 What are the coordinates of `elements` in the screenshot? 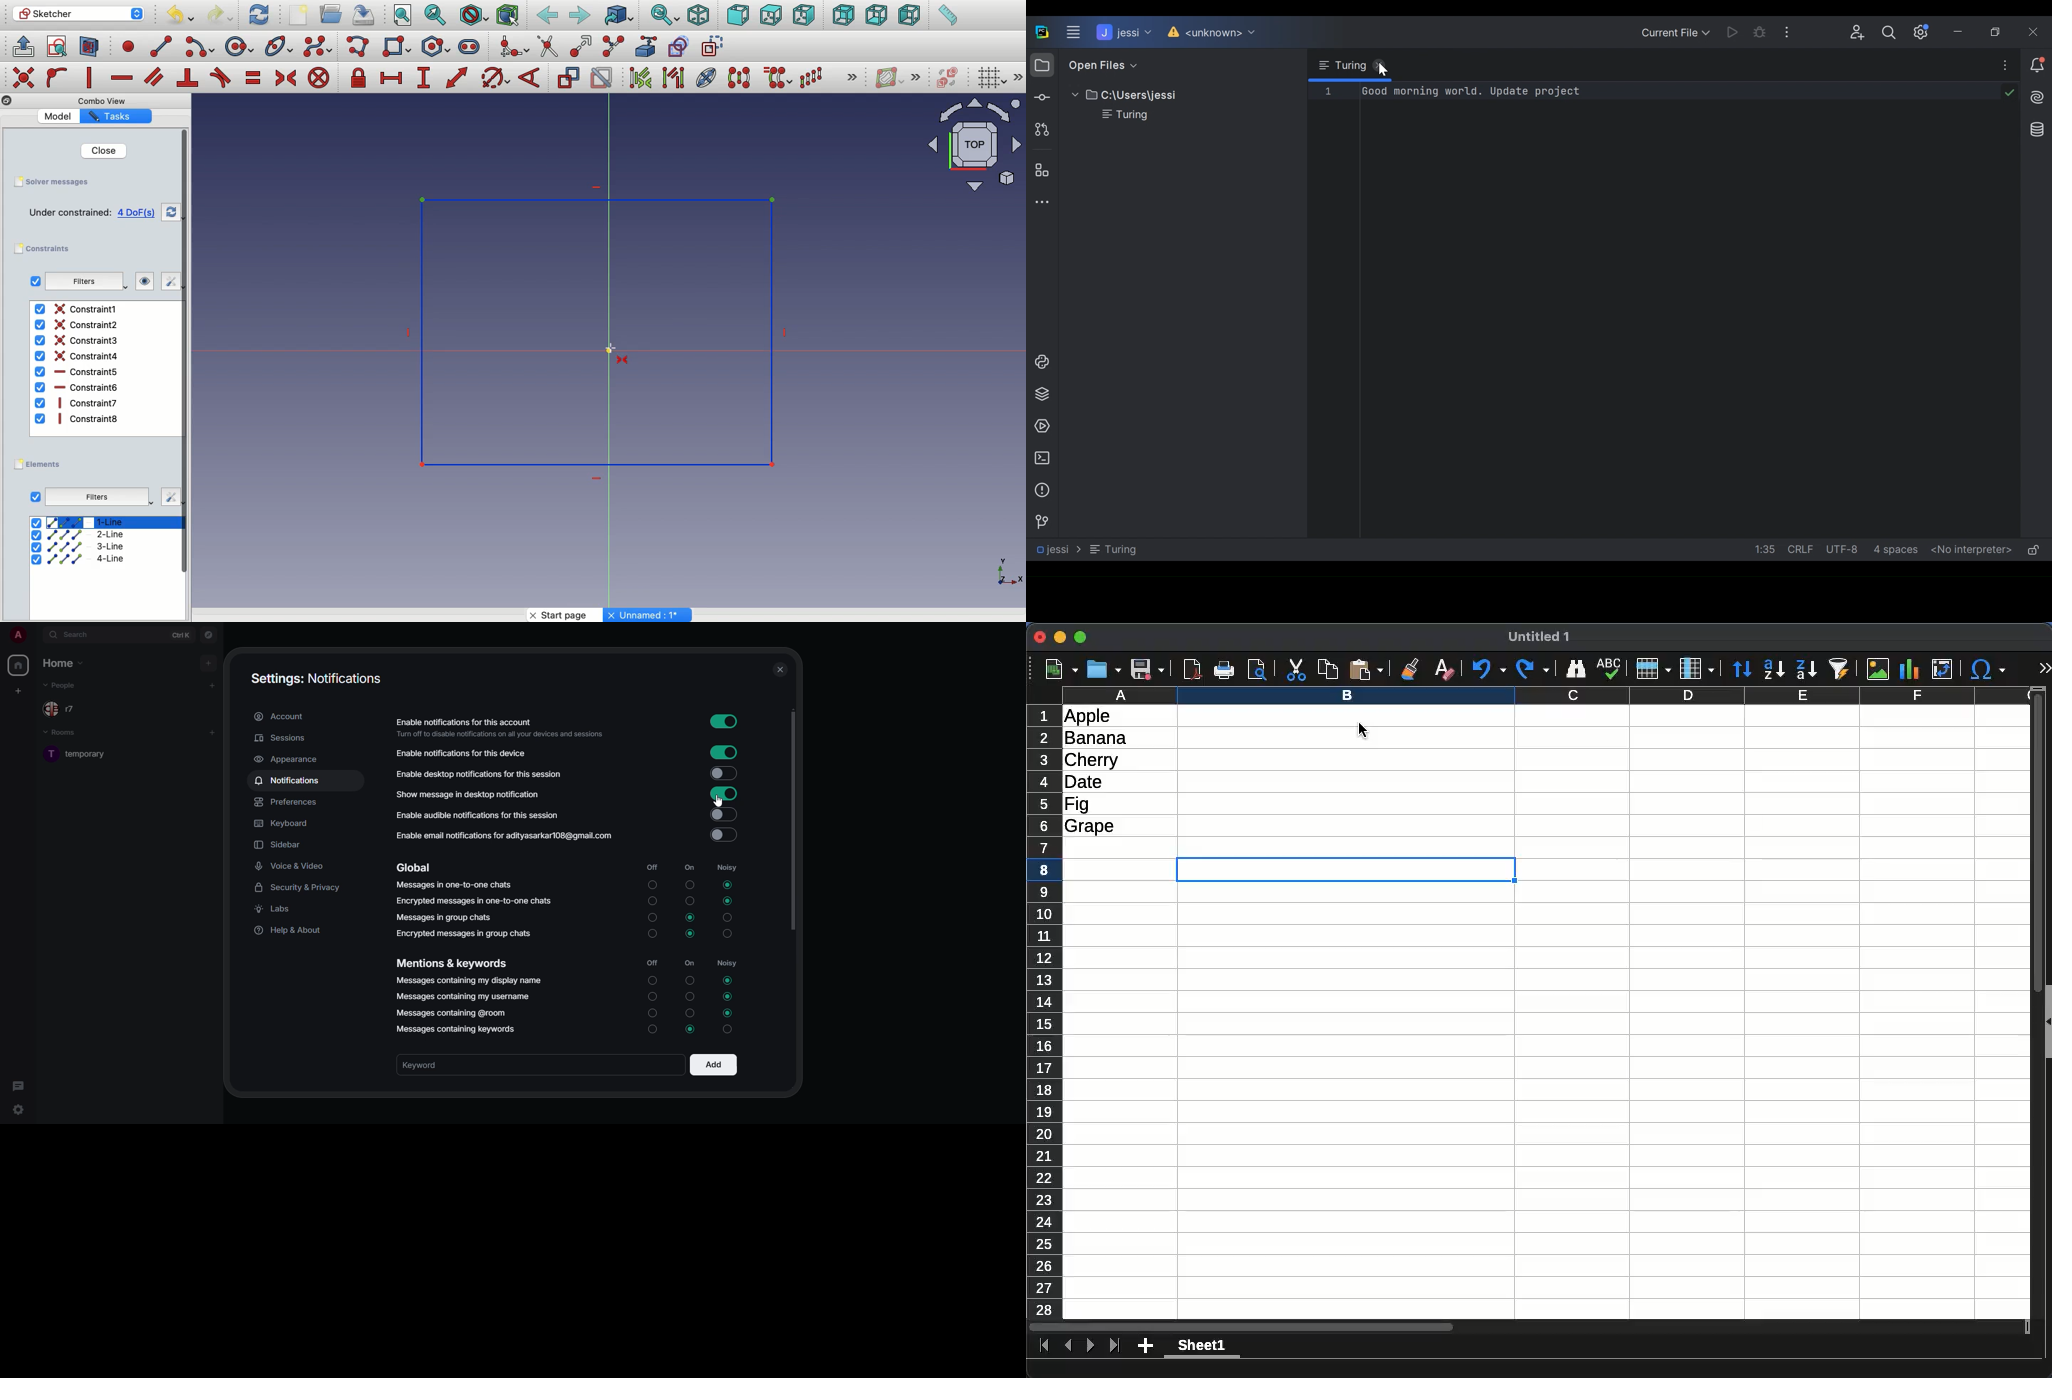 It's located at (40, 465).